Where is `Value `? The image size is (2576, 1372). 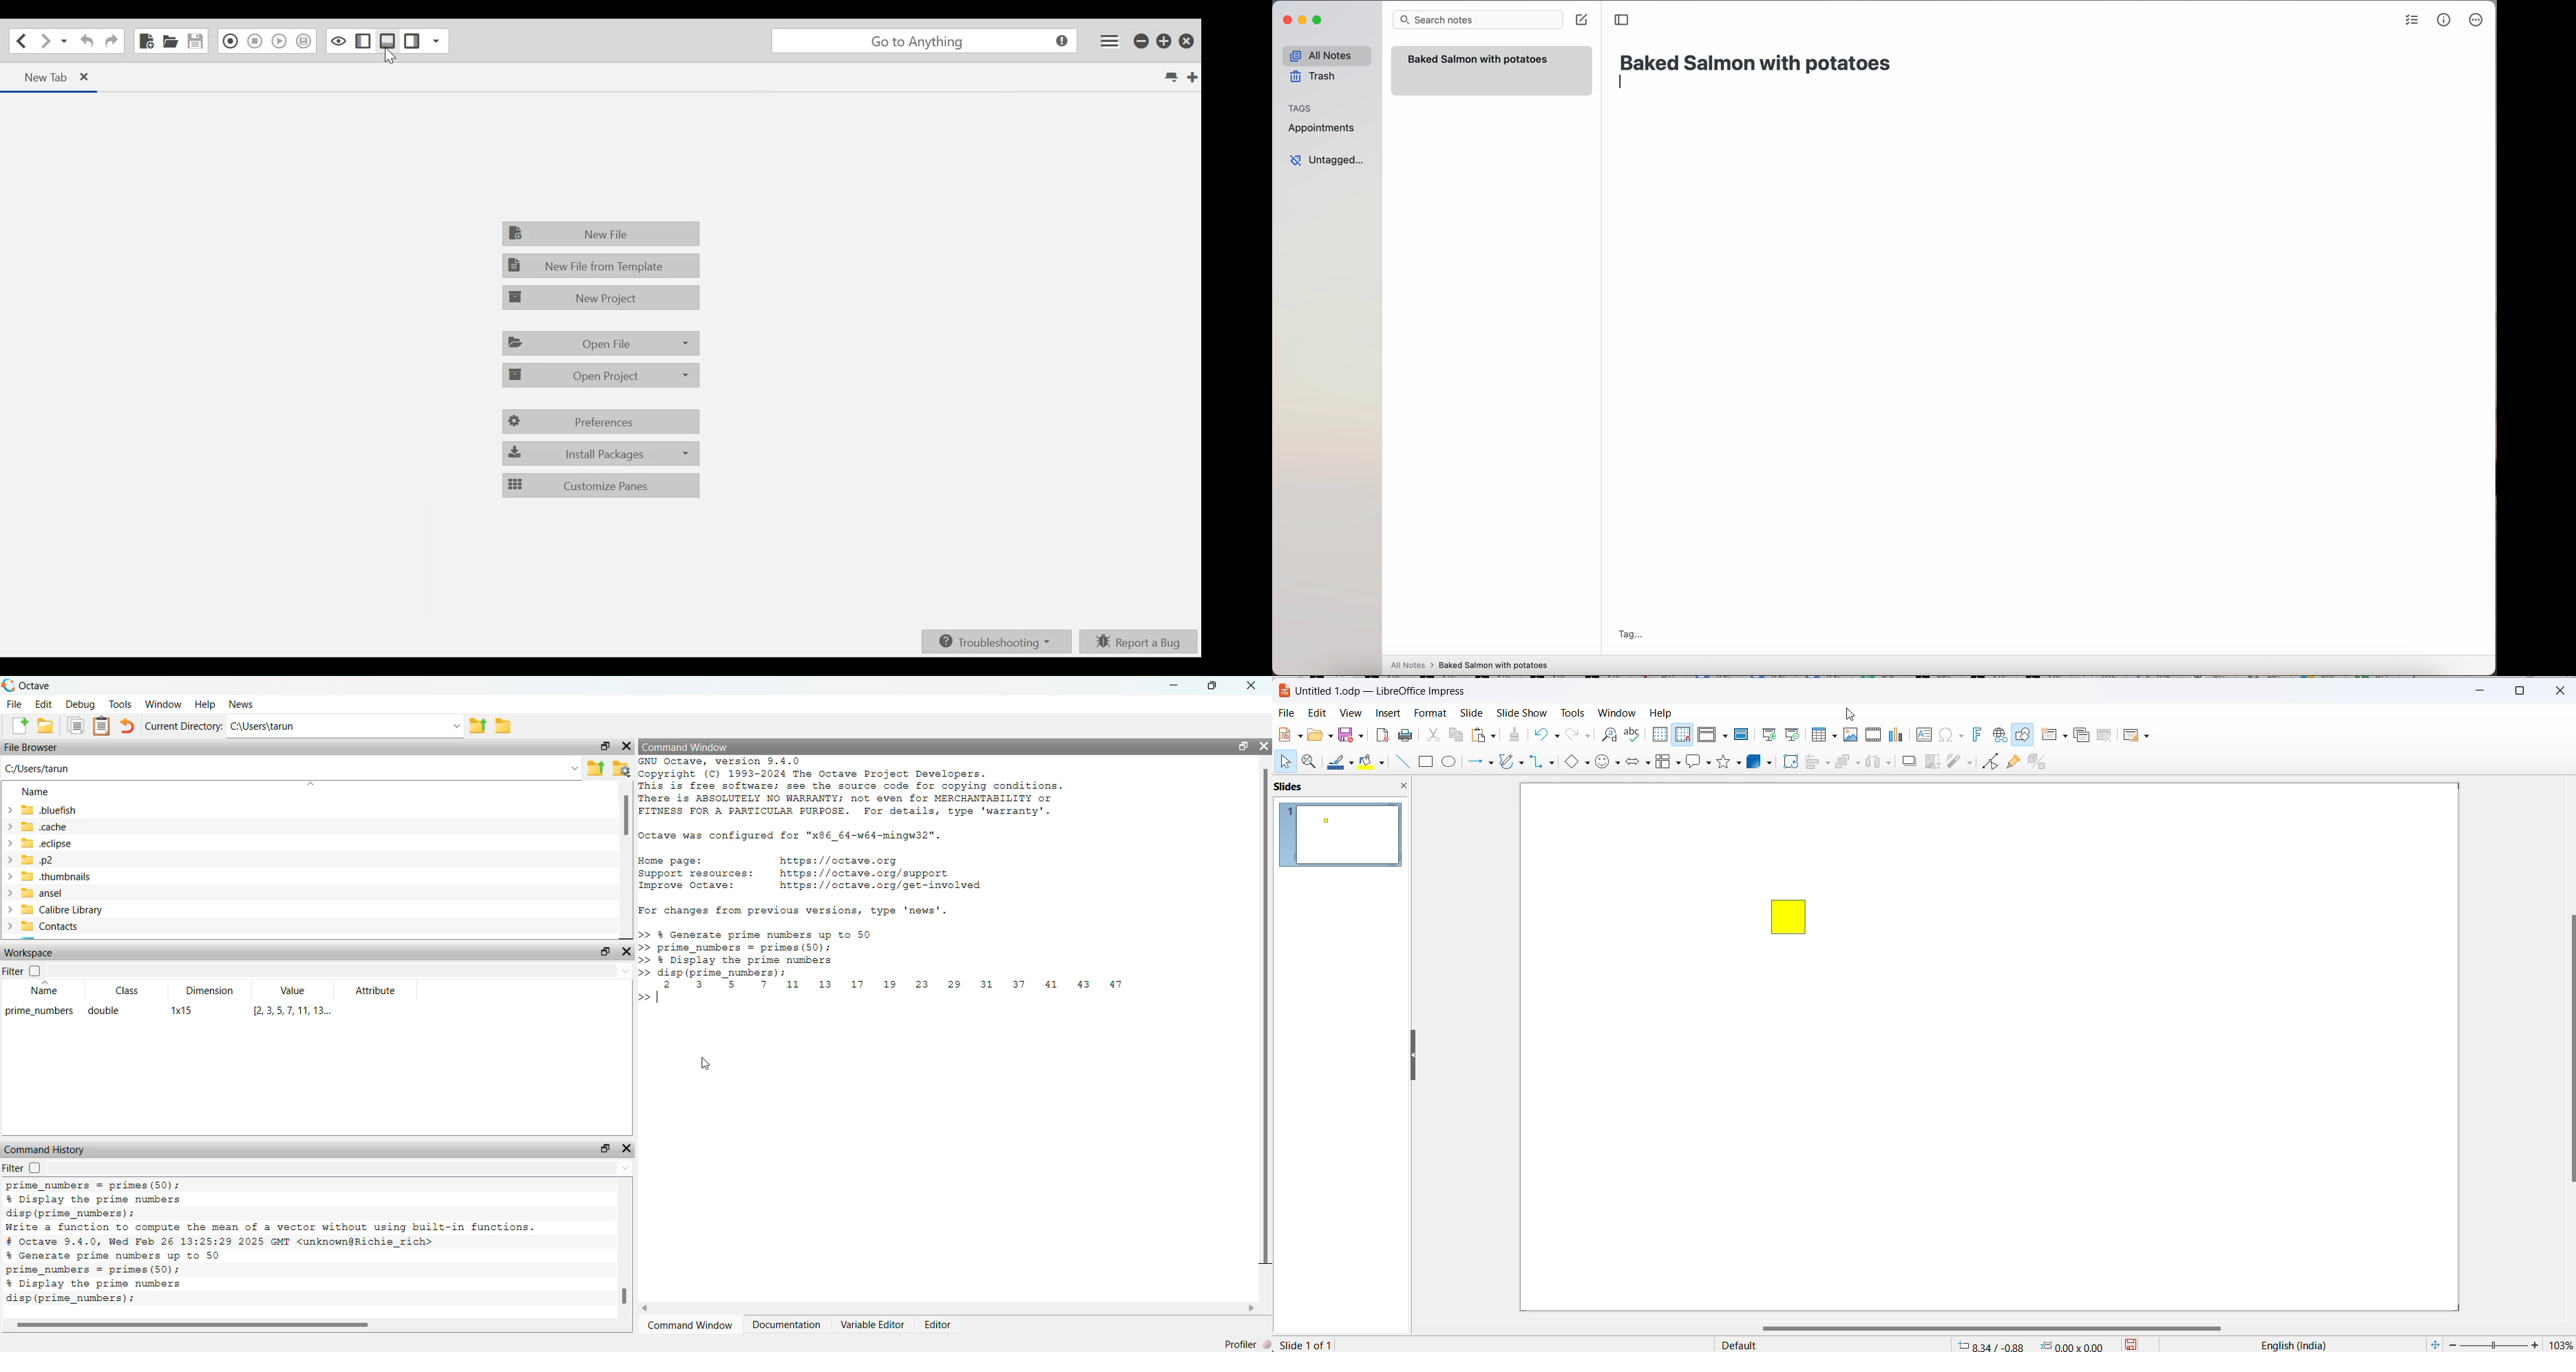 Value  is located at coordinates (294, 990).